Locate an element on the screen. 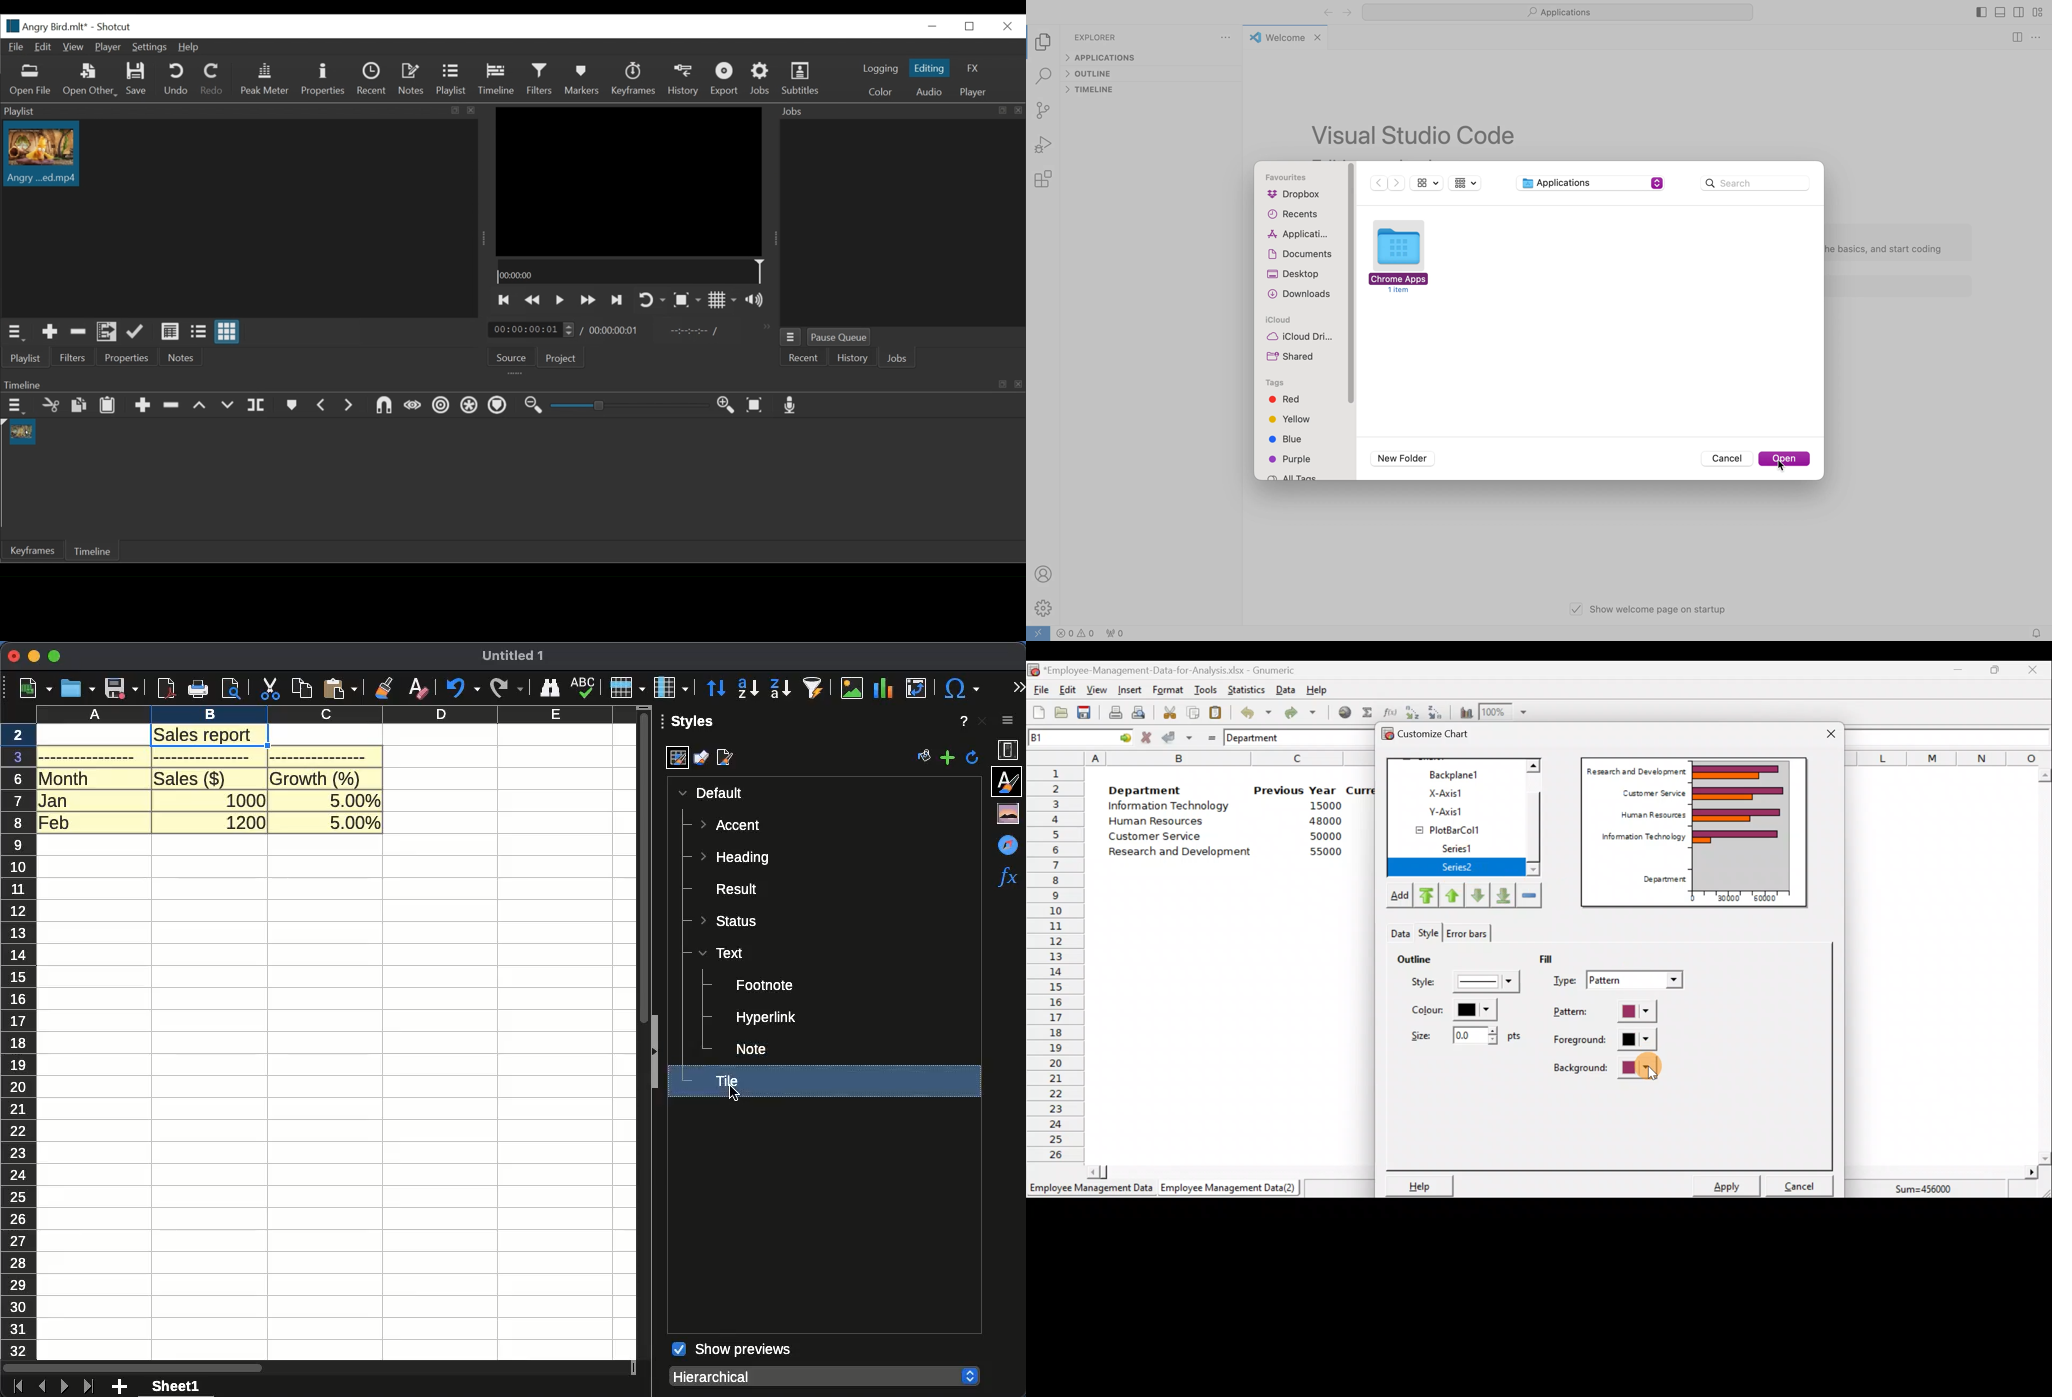 Image resolution: width=2072 pixels, height=1400 pixels. Department is located at coordinates (1260, 737).